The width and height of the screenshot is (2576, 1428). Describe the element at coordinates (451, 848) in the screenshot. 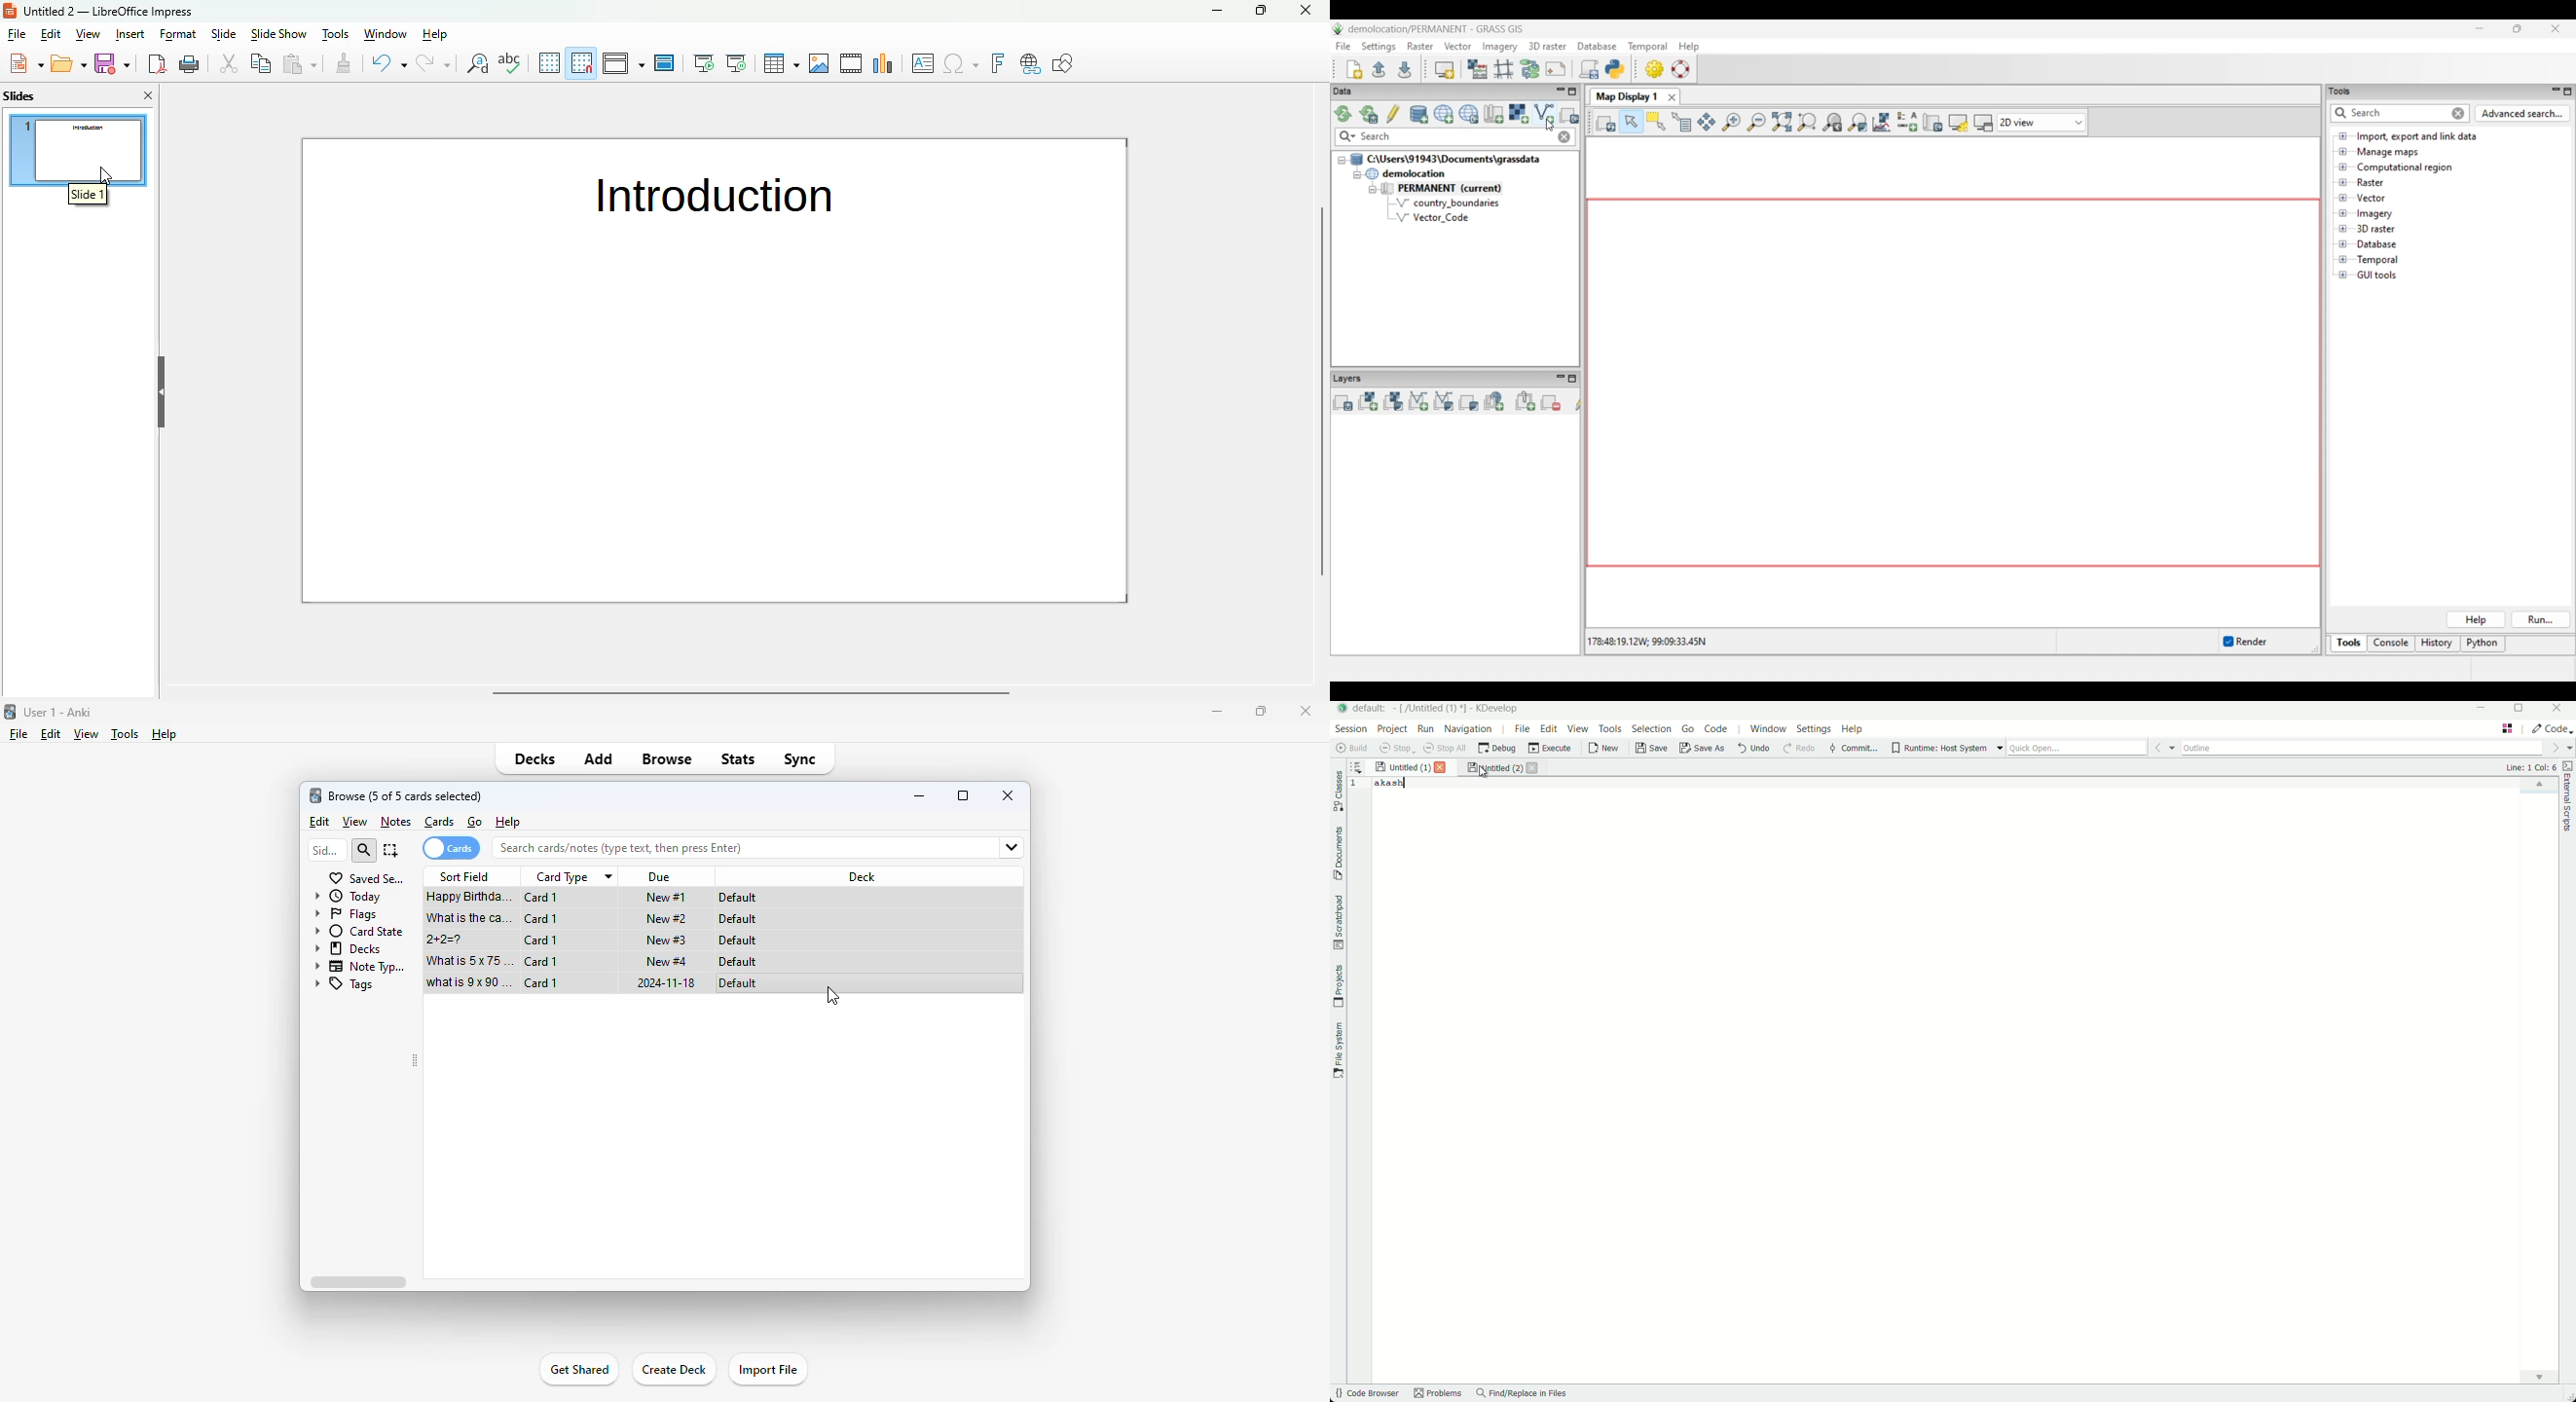

I see `cards` at that location.